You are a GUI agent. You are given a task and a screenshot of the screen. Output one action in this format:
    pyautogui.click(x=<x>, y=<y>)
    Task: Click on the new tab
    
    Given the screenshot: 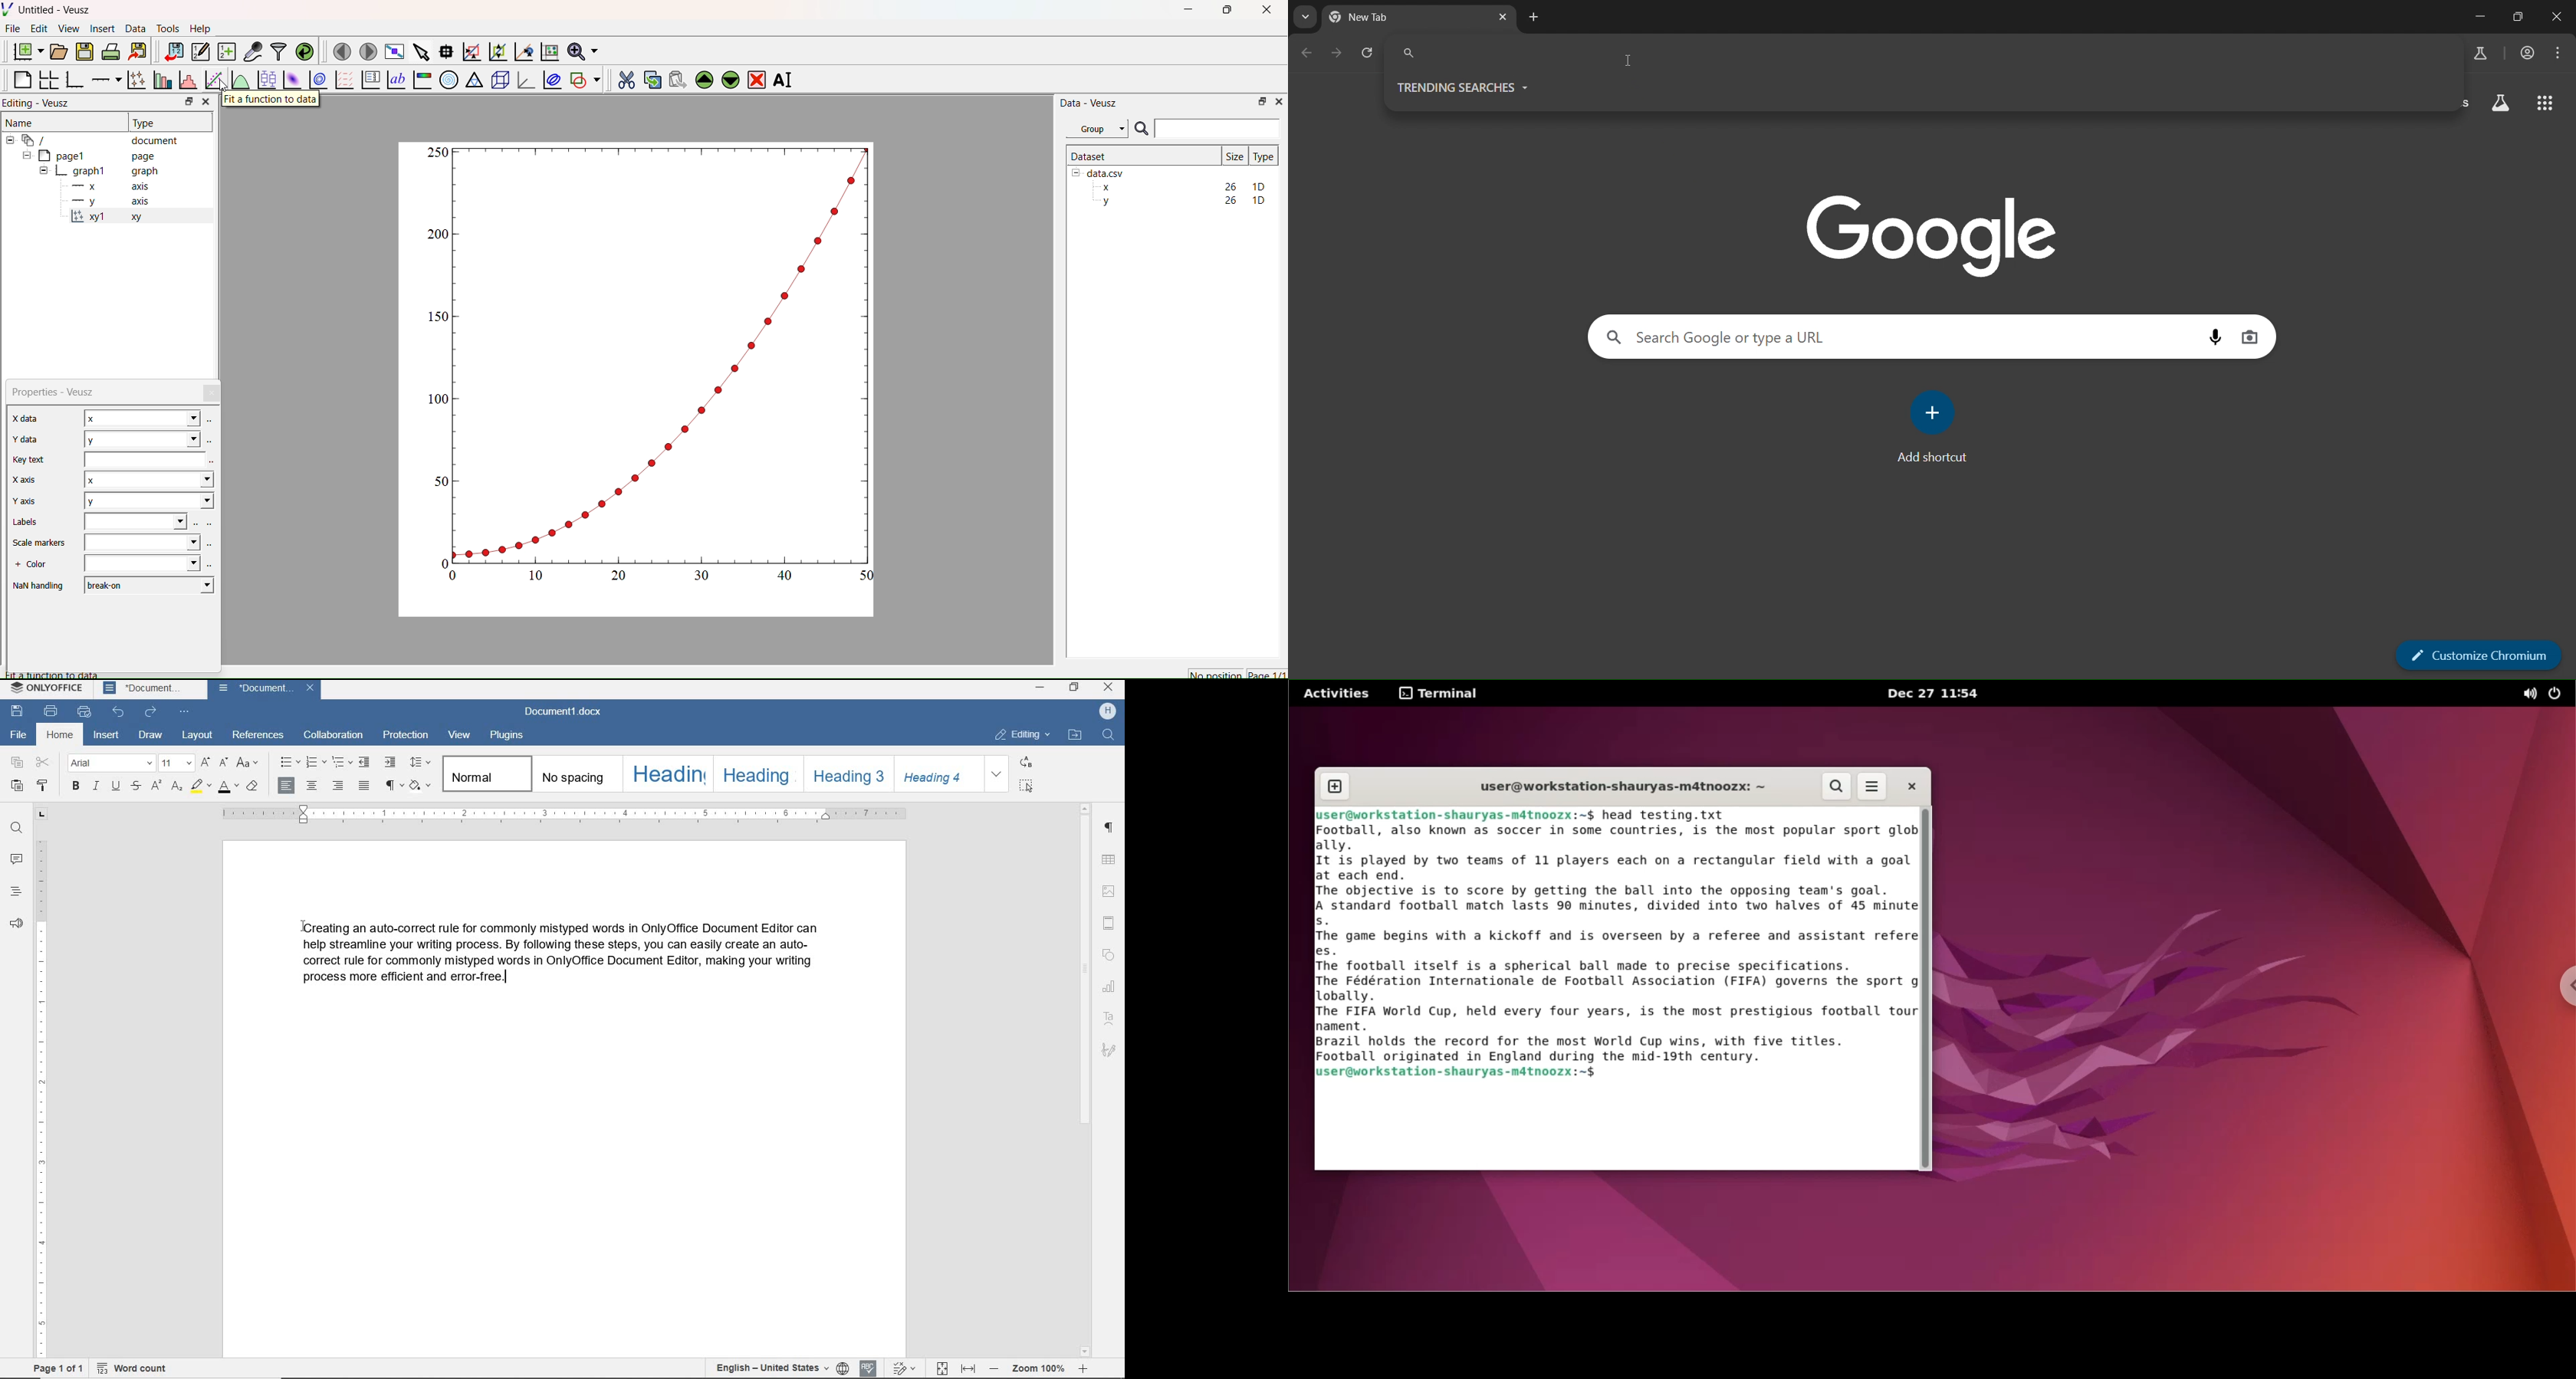 What is the action you would take?
    pyautogui.click(x=1536, y=18)
    